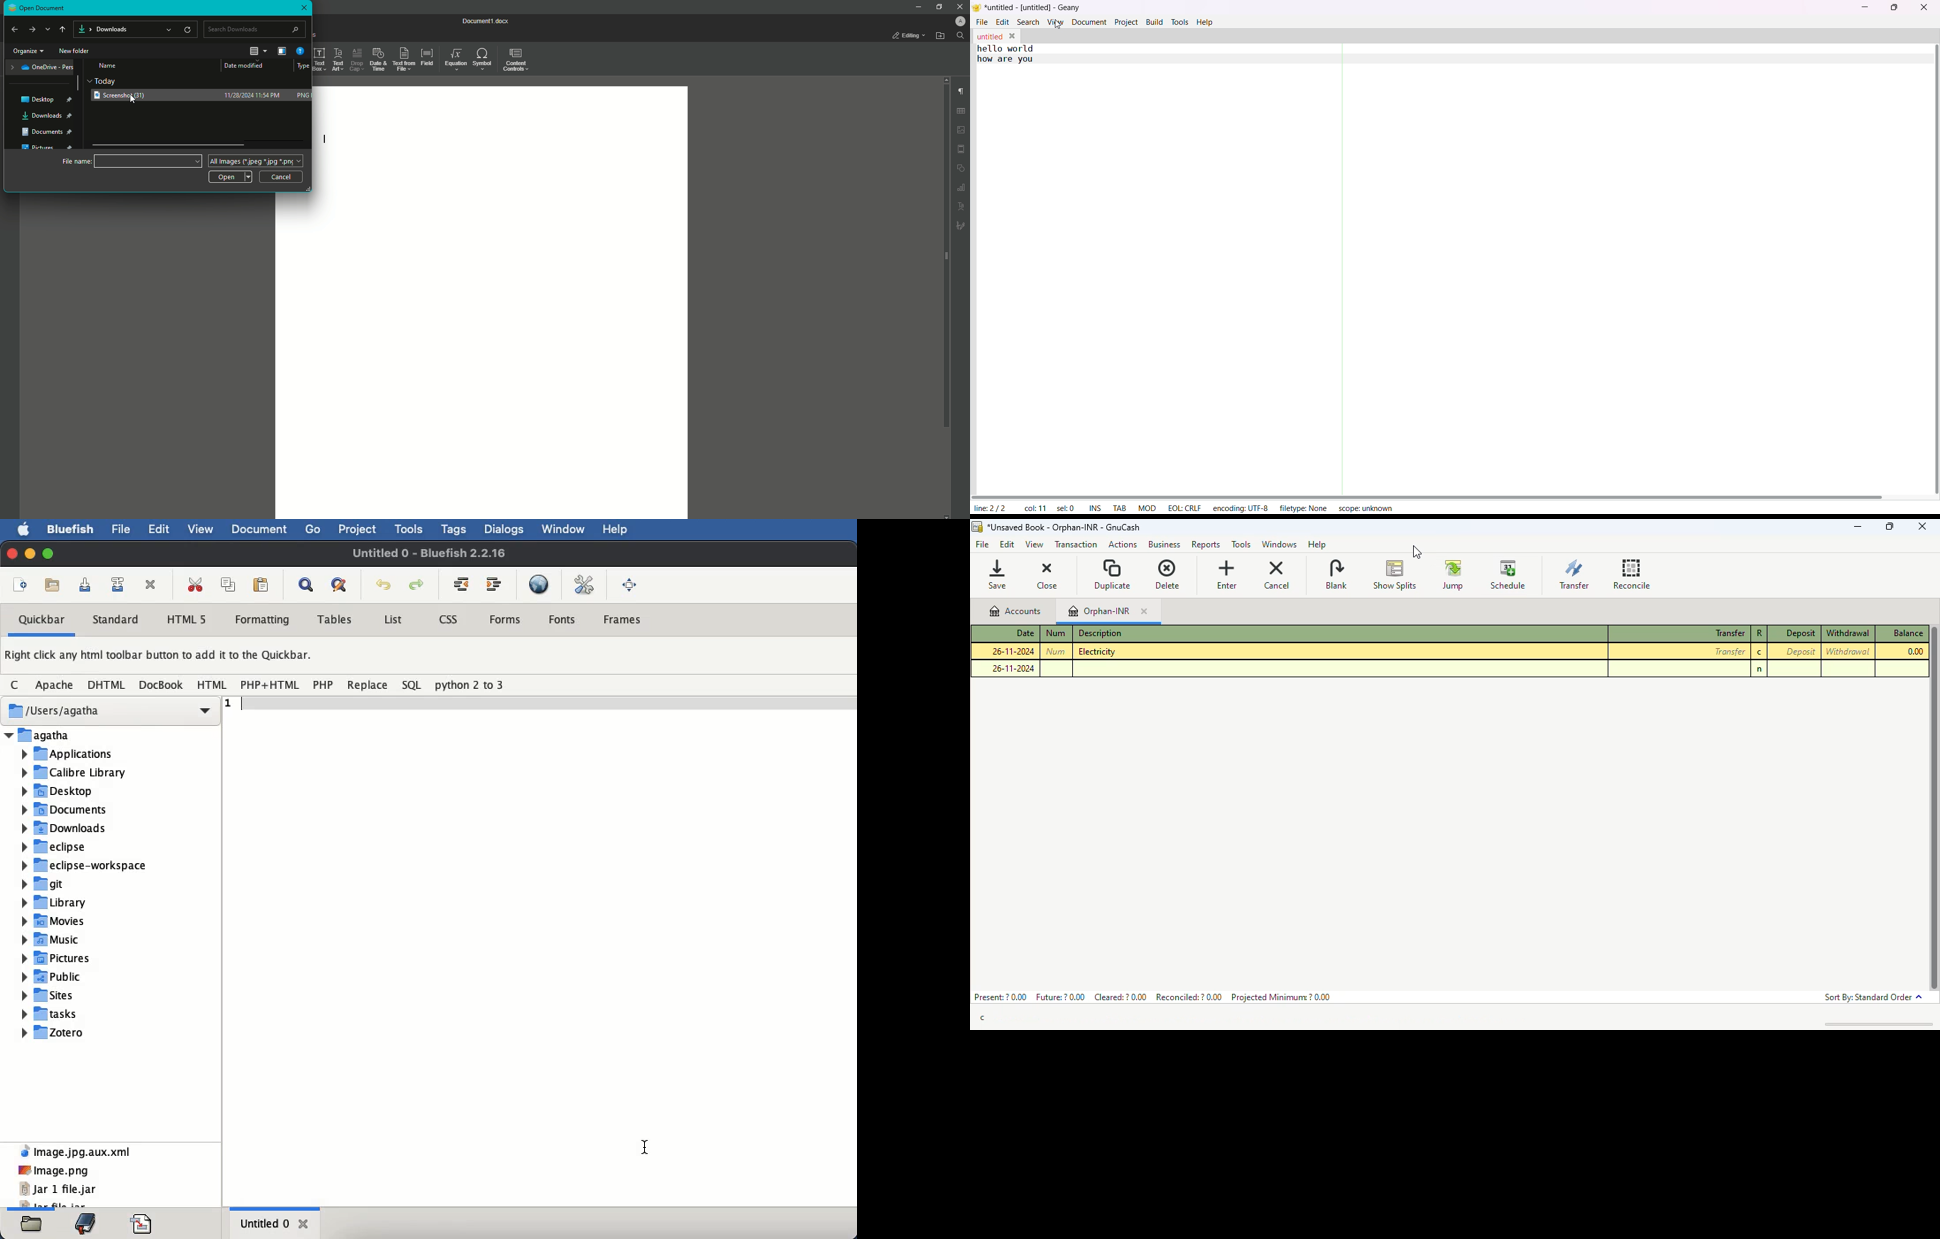 This screenshot has height=1260, width=1960. Describe the element at coordinates (85, 1223) in the screenshot. I see `bookmark` at that location.